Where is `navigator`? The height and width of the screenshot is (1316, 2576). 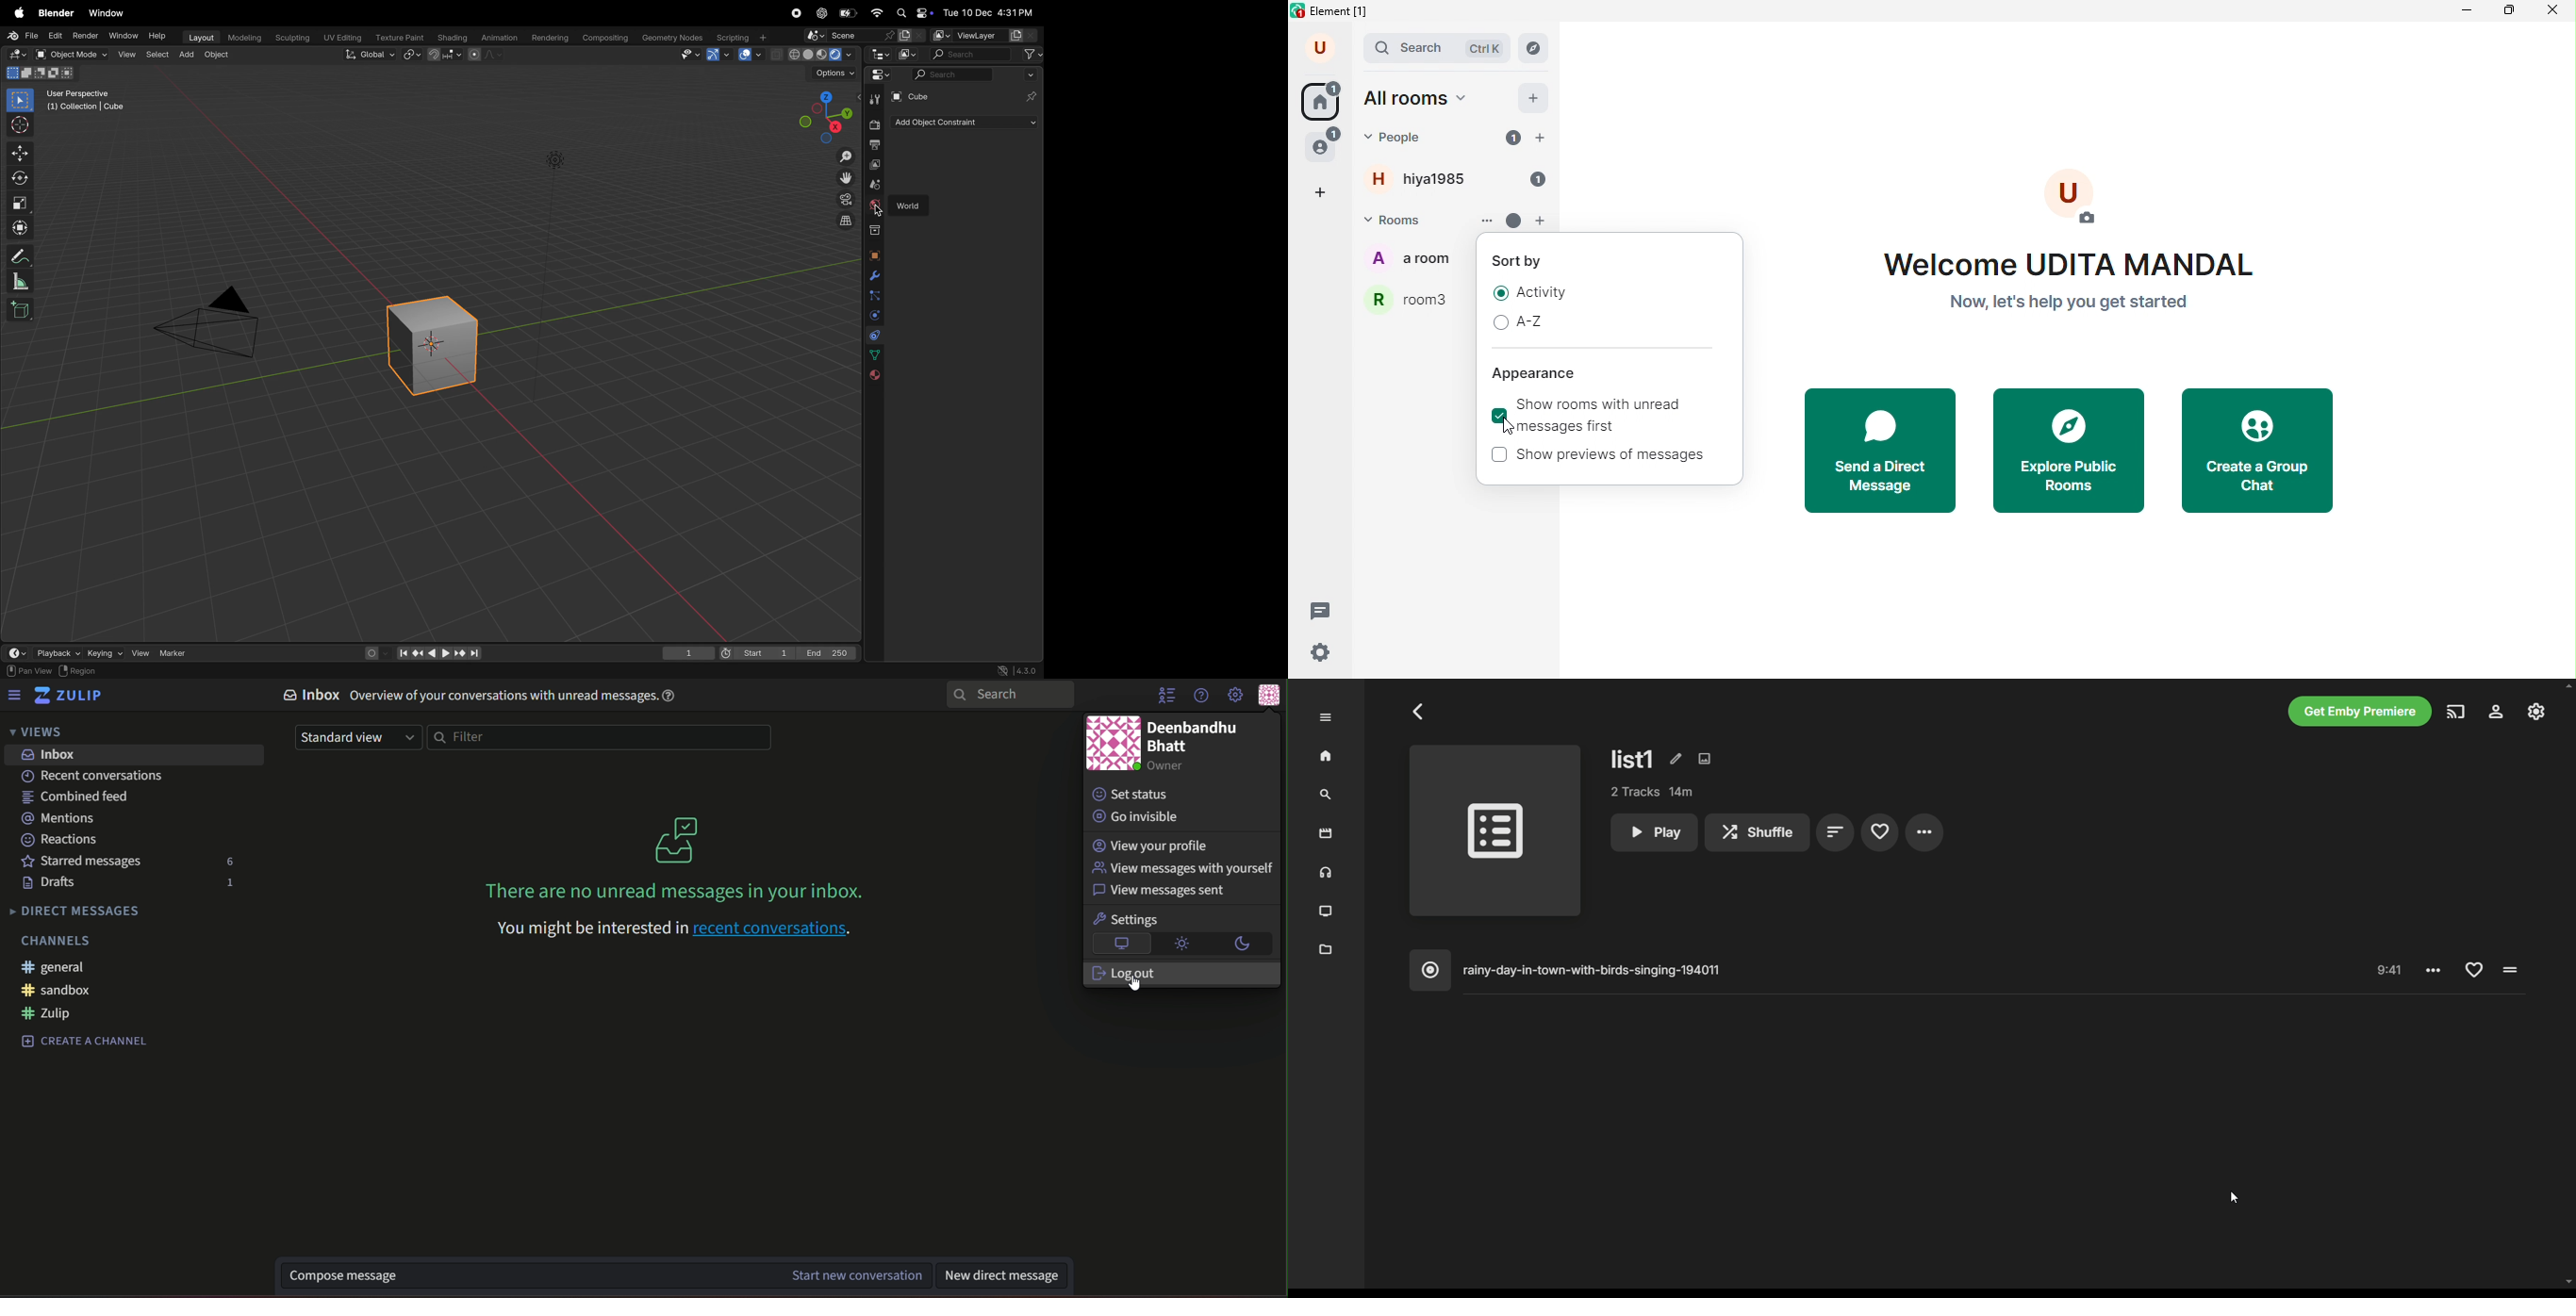 navigator is located at coordinates (1535, 47).